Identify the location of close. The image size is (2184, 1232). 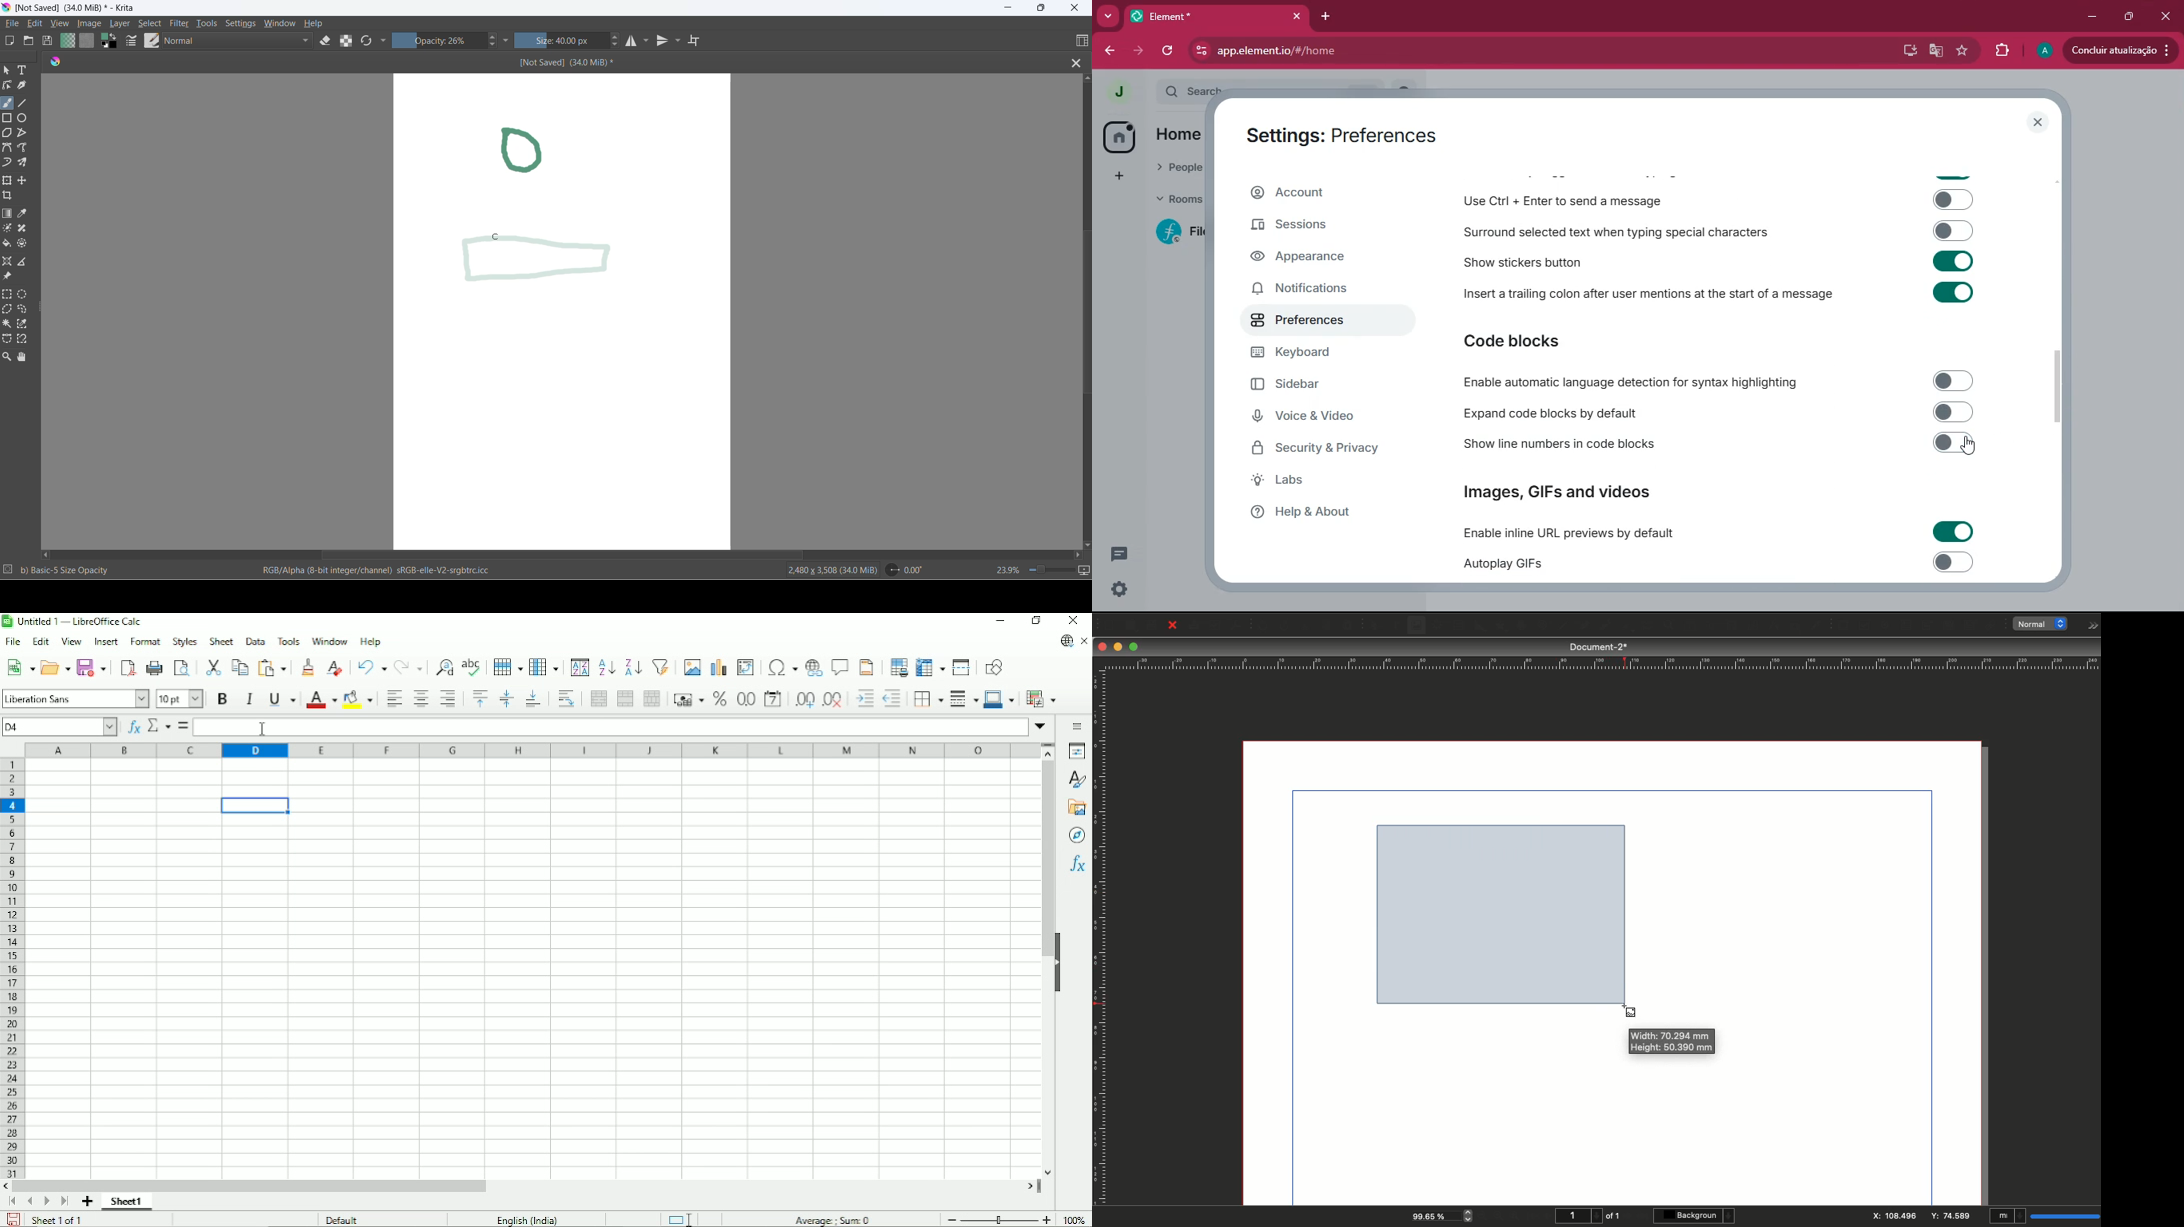
(2165, 17).